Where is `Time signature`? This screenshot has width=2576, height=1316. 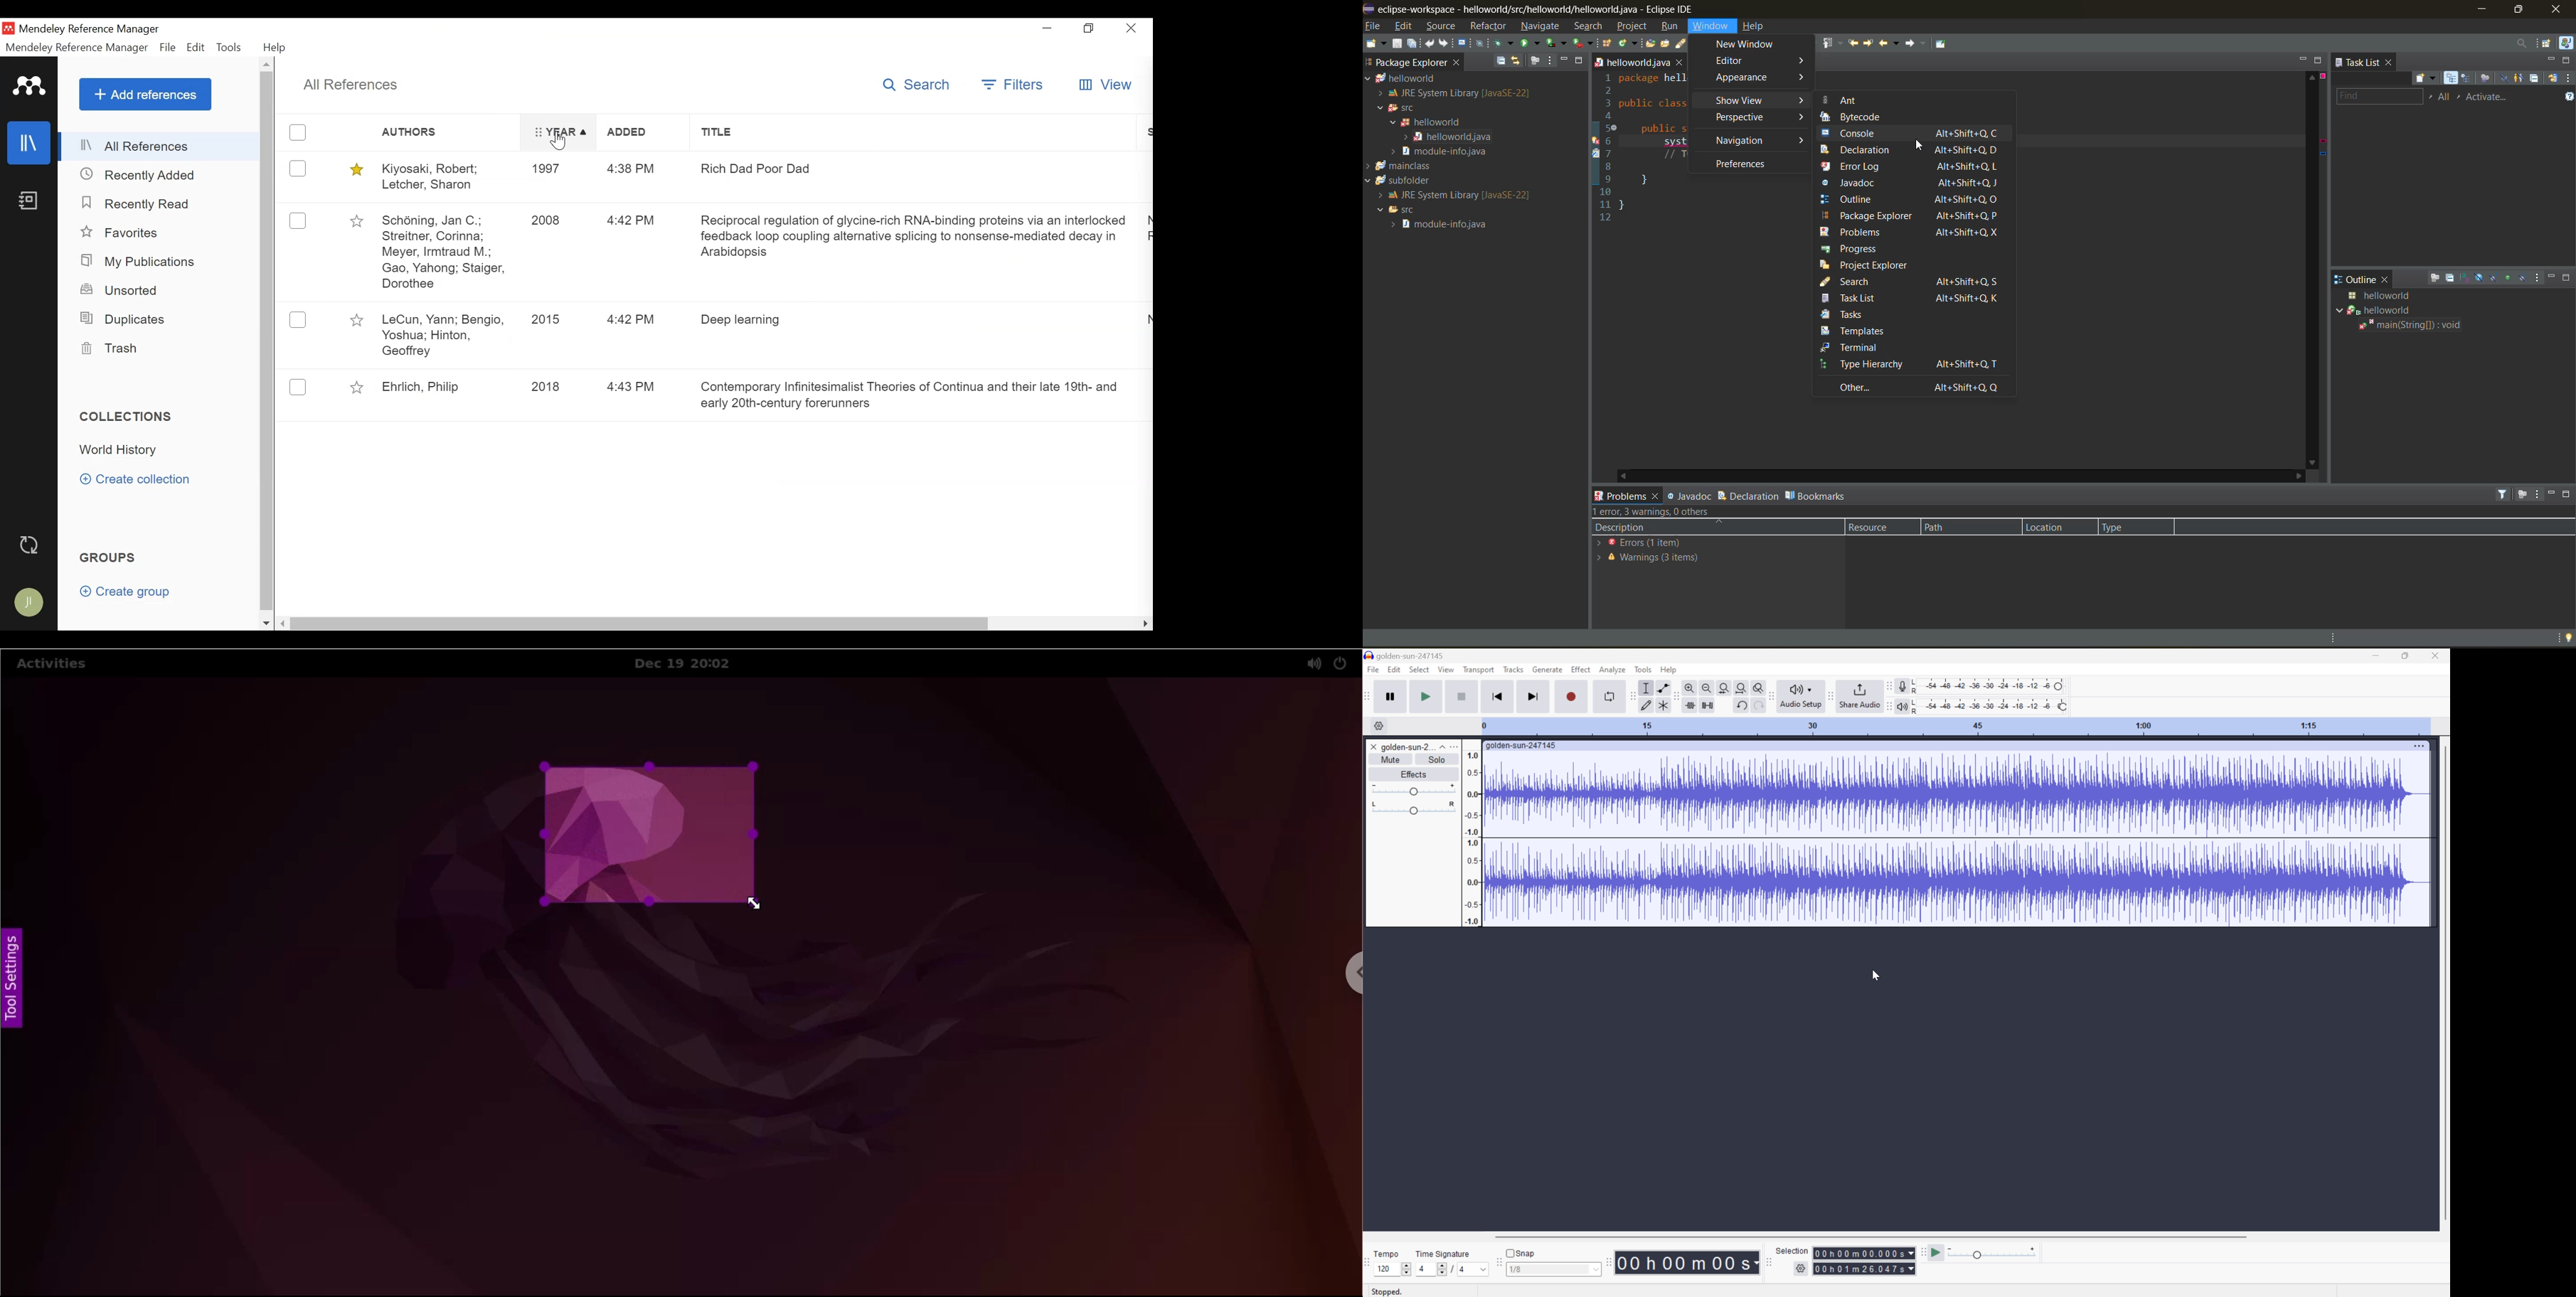
Time signature is located at coordinates (1442, 1253).